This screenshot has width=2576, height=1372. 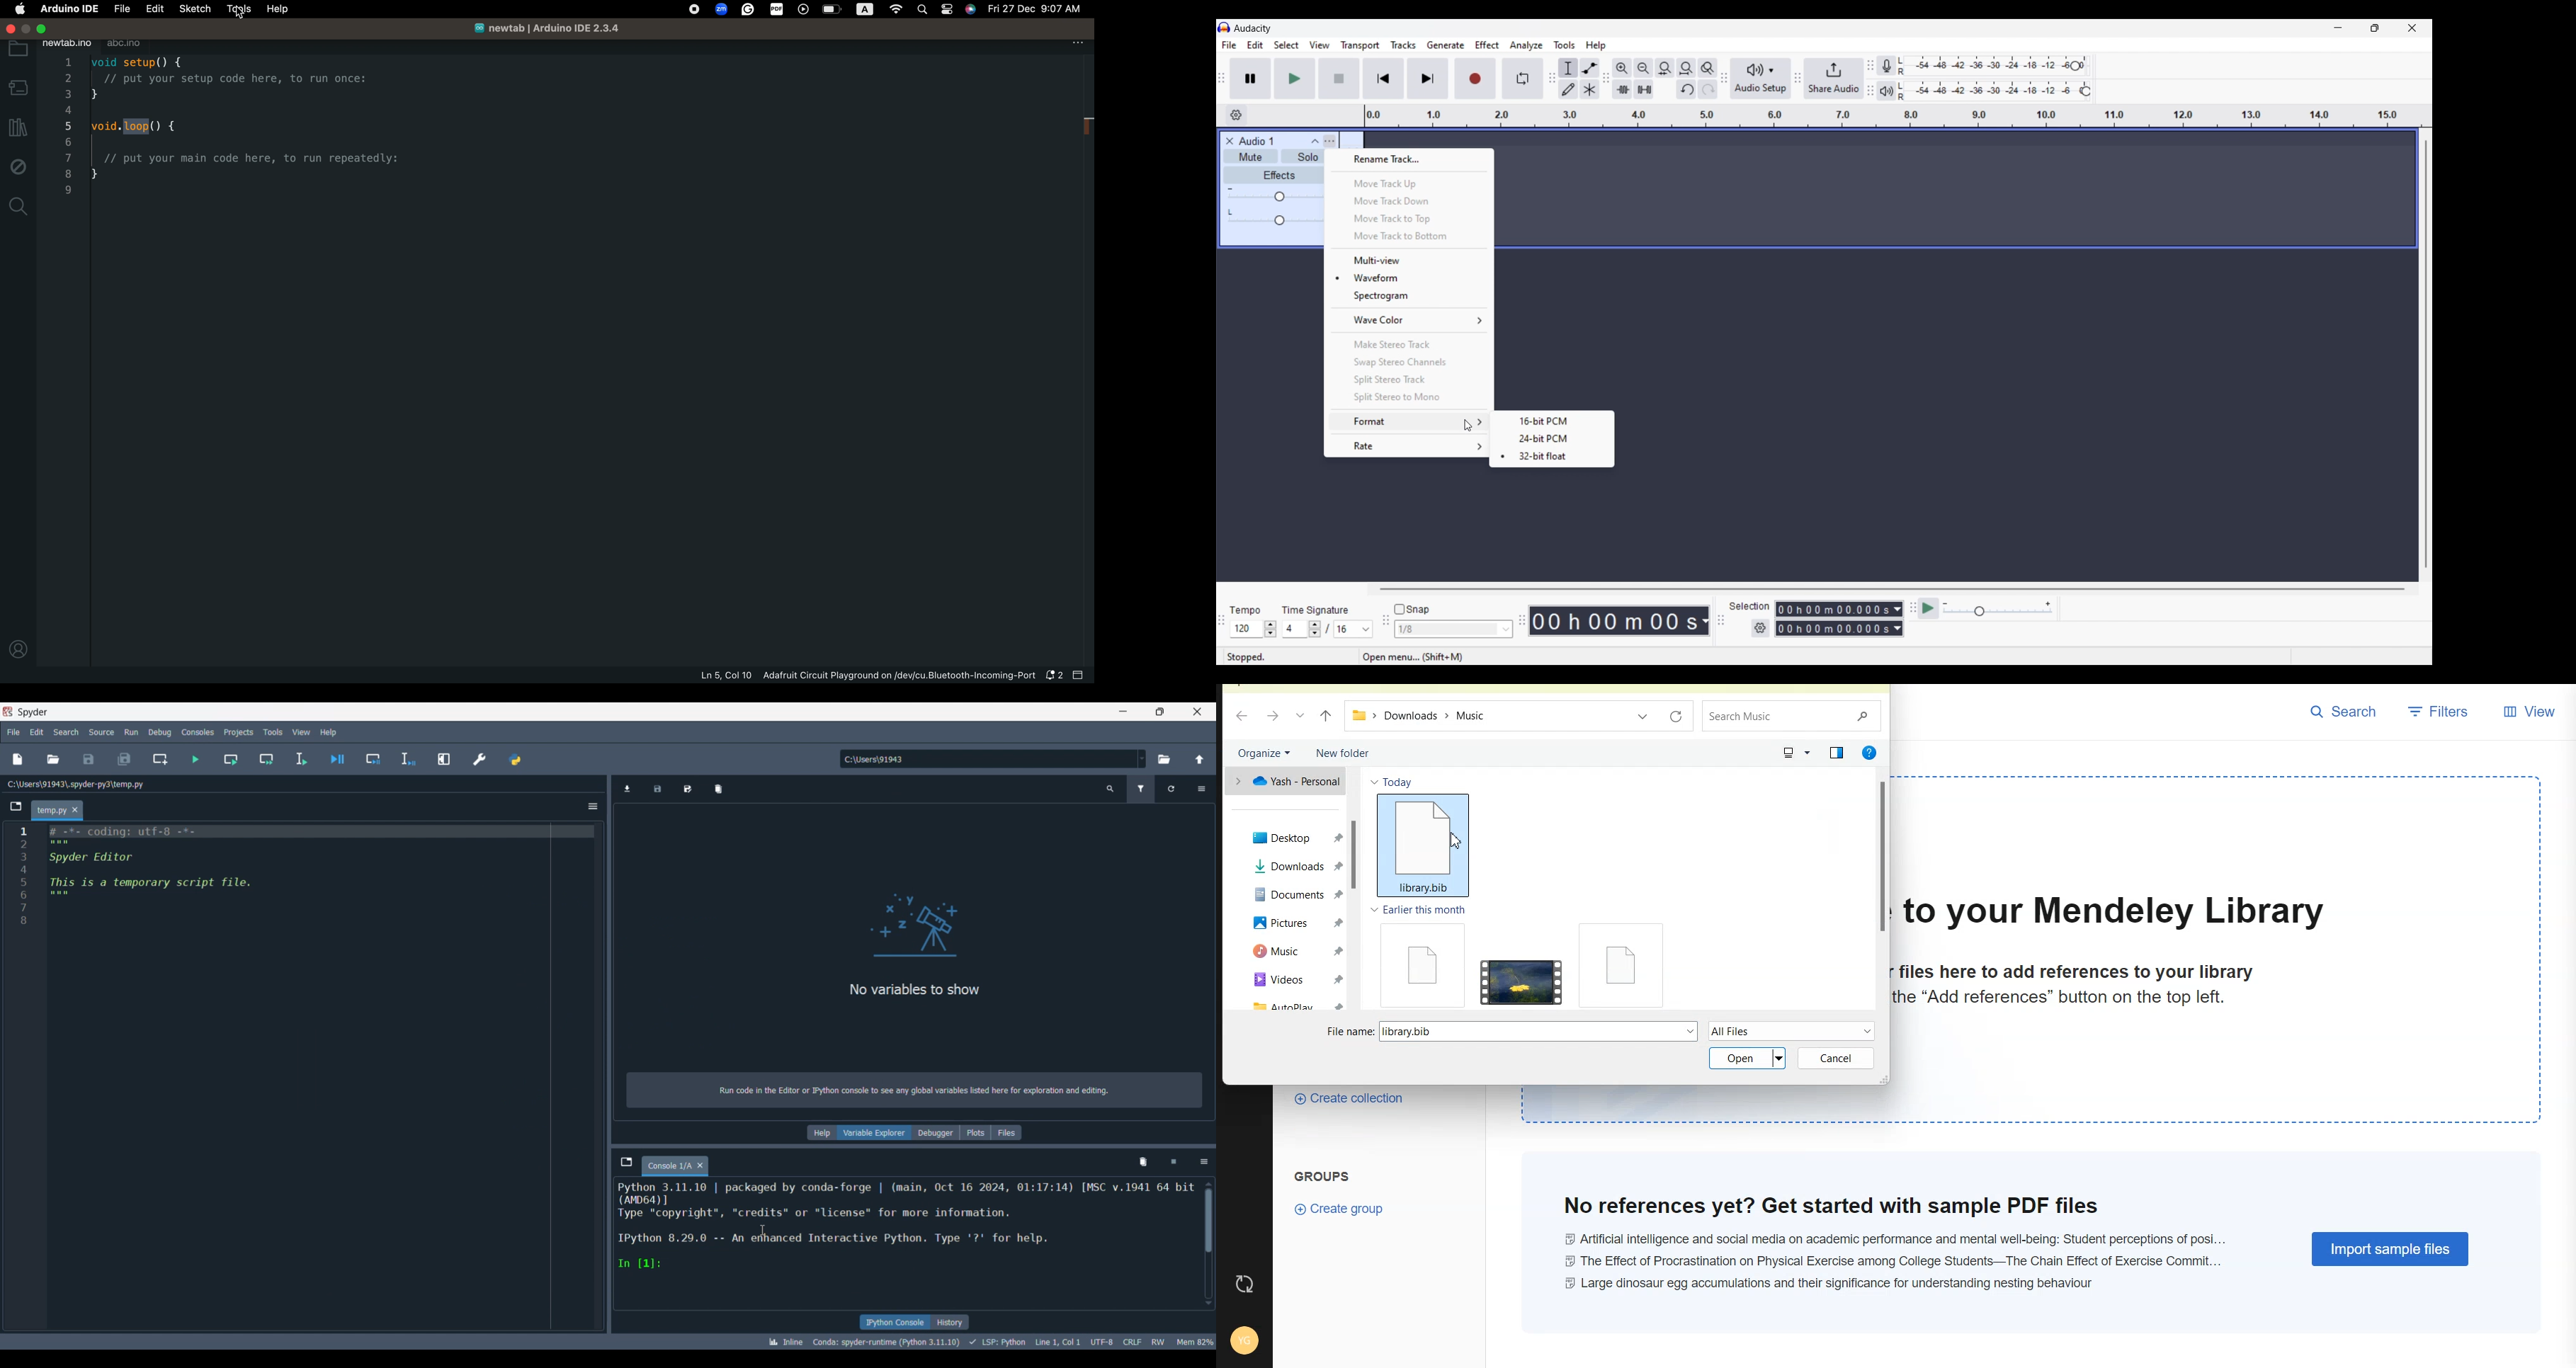 What do you see at coordinates (1644, 89) in the screenshot?
I see `Silence audio selection` at bounding box center [1644, 89].